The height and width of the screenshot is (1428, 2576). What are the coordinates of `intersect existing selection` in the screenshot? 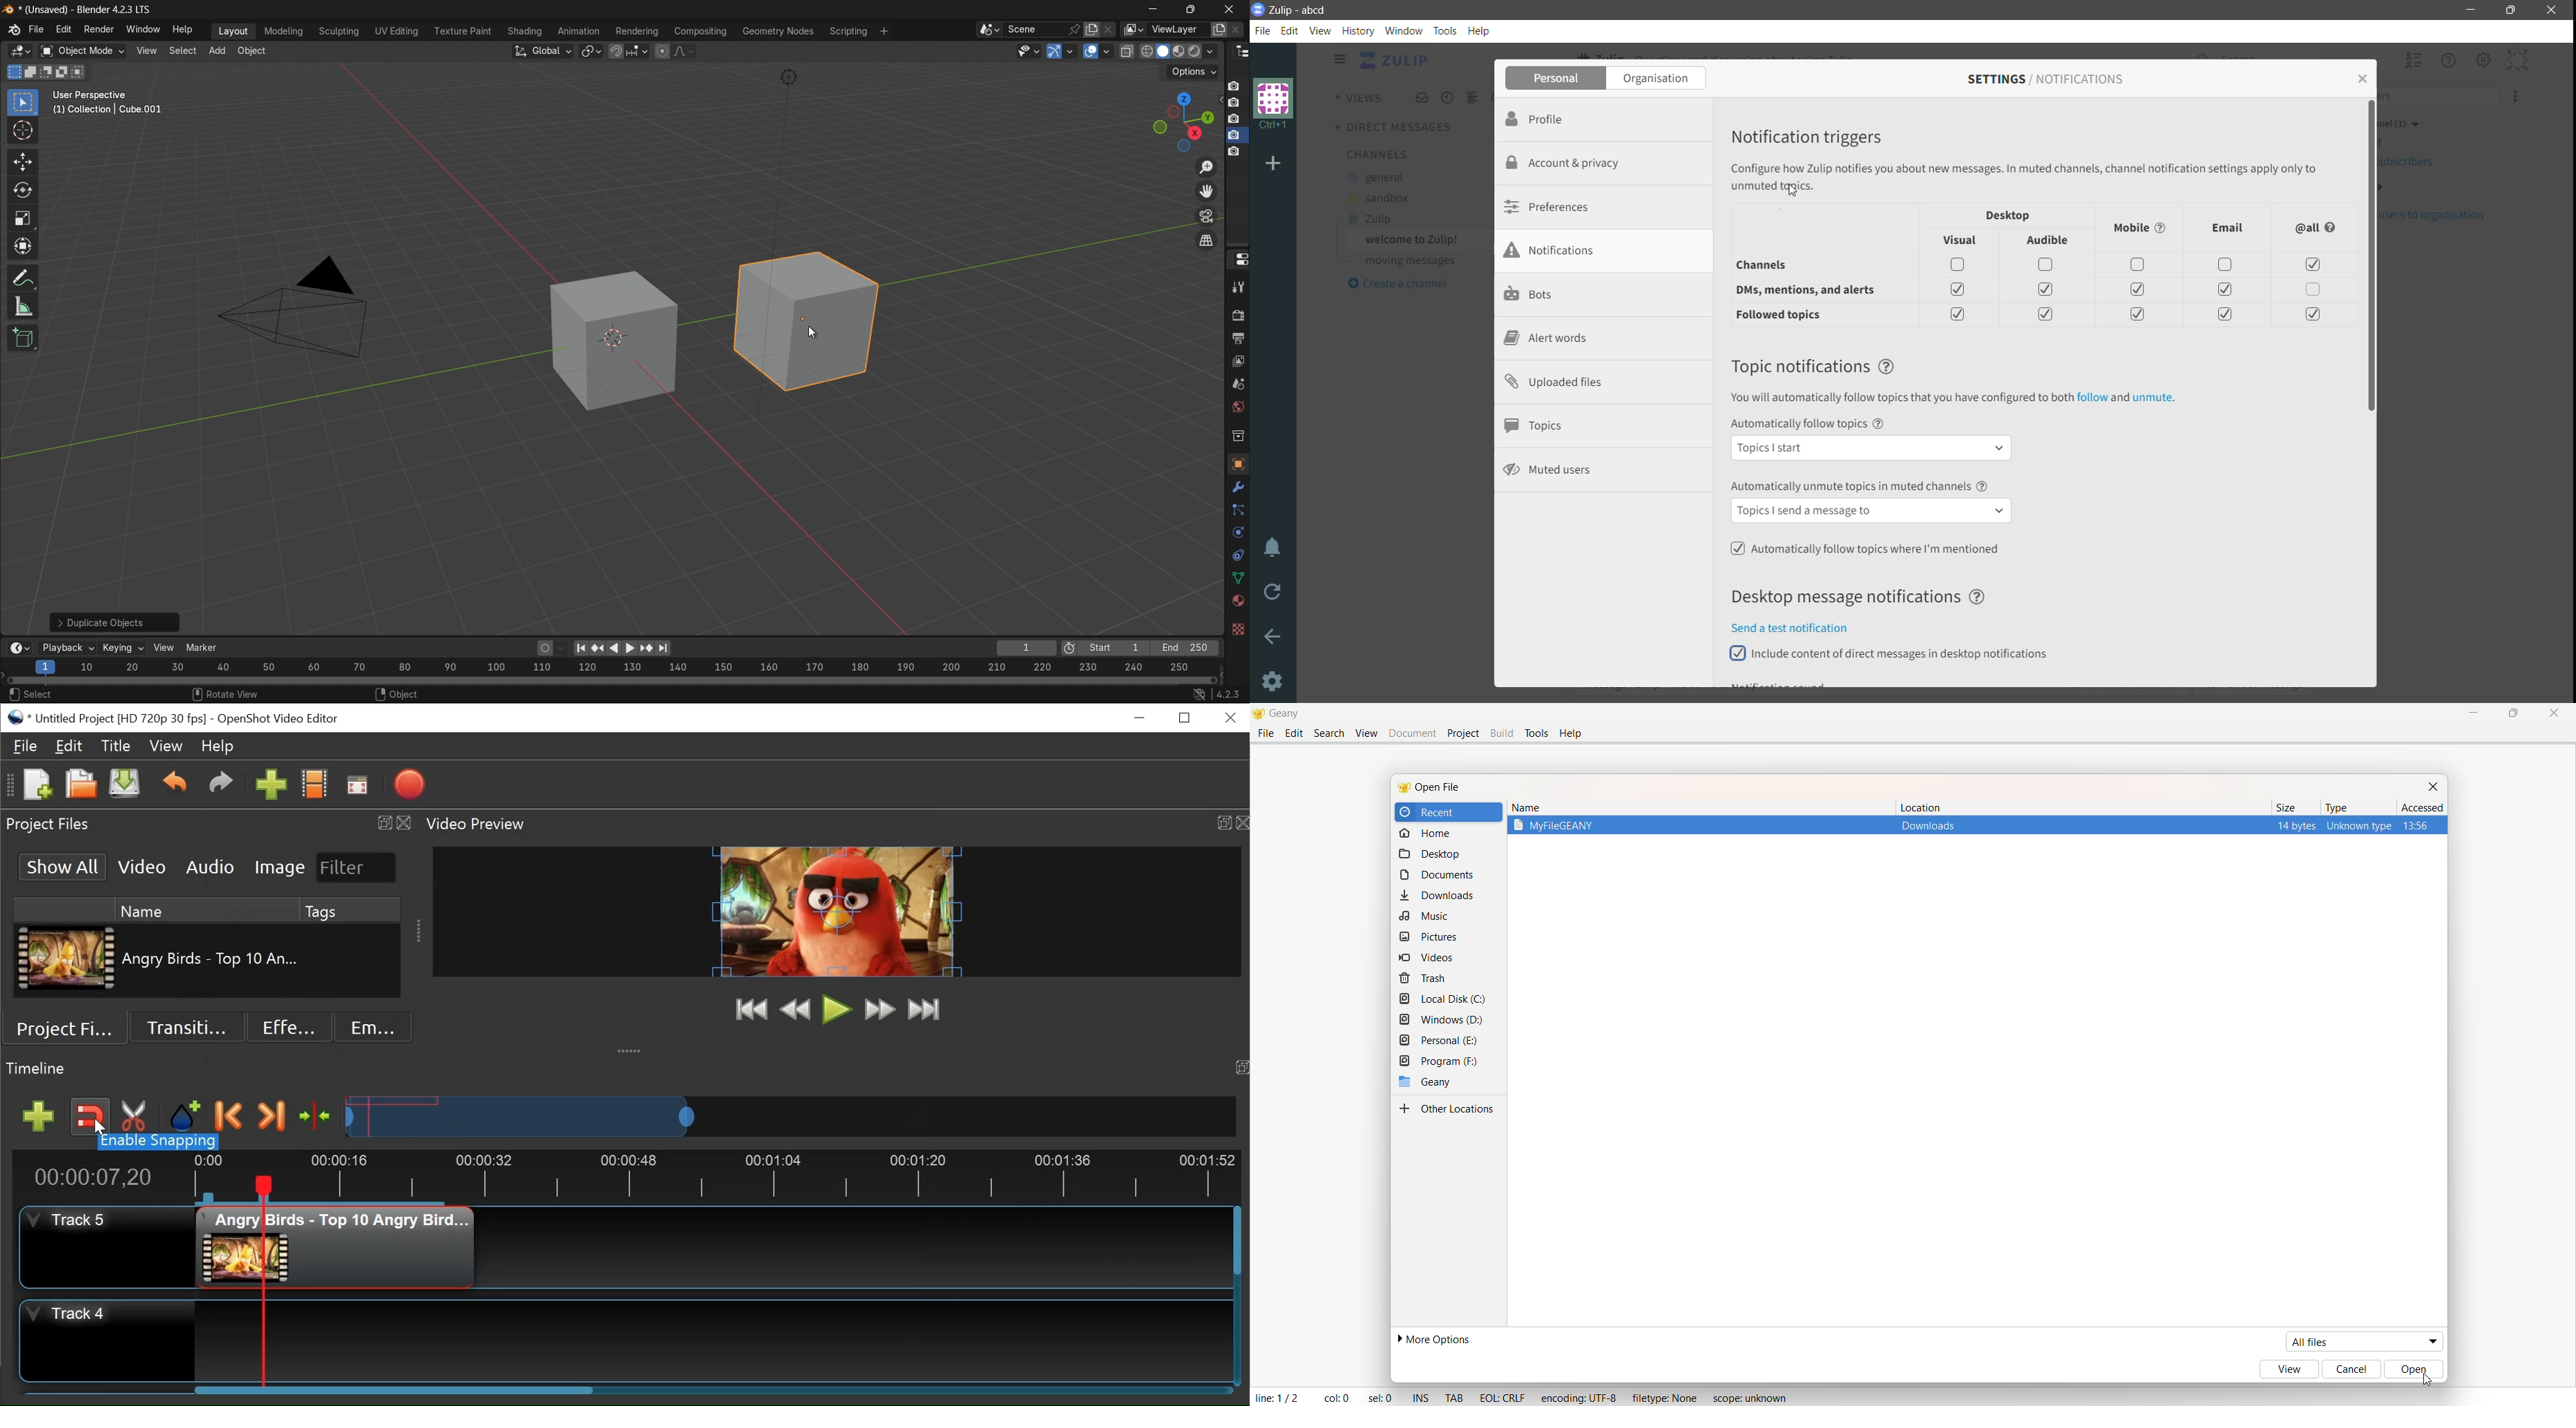 It's located at (81, 74).